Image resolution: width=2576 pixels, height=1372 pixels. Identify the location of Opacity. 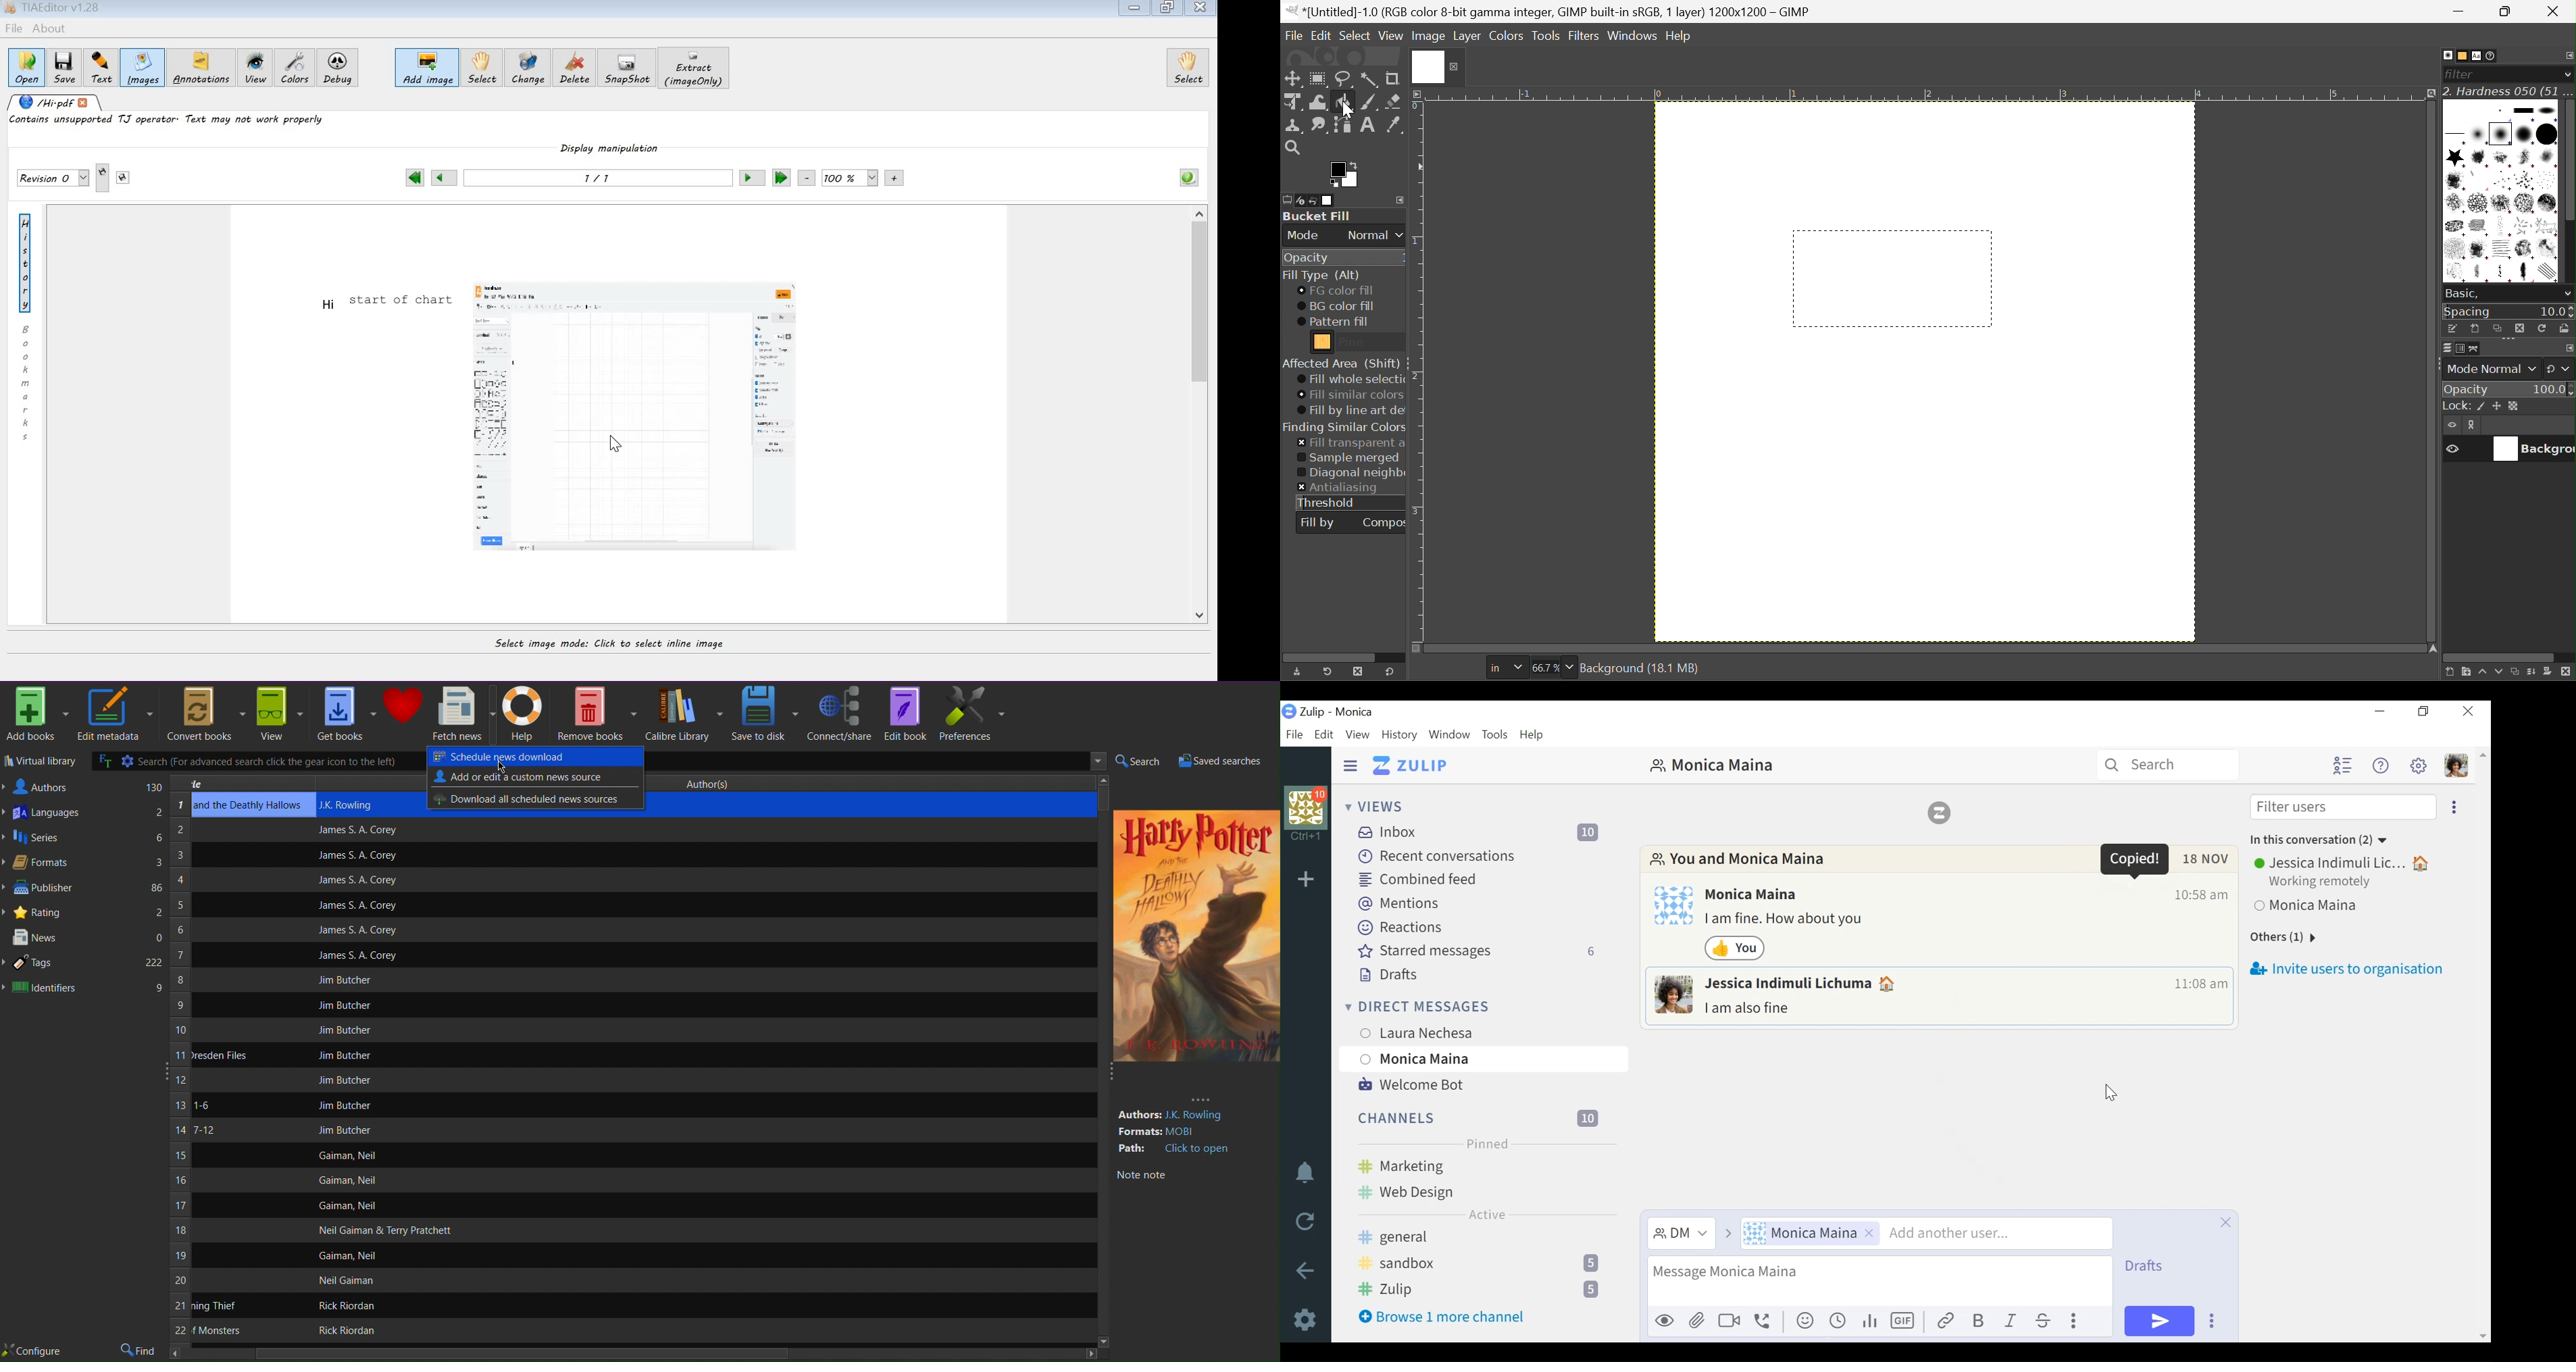
(1305, 259).